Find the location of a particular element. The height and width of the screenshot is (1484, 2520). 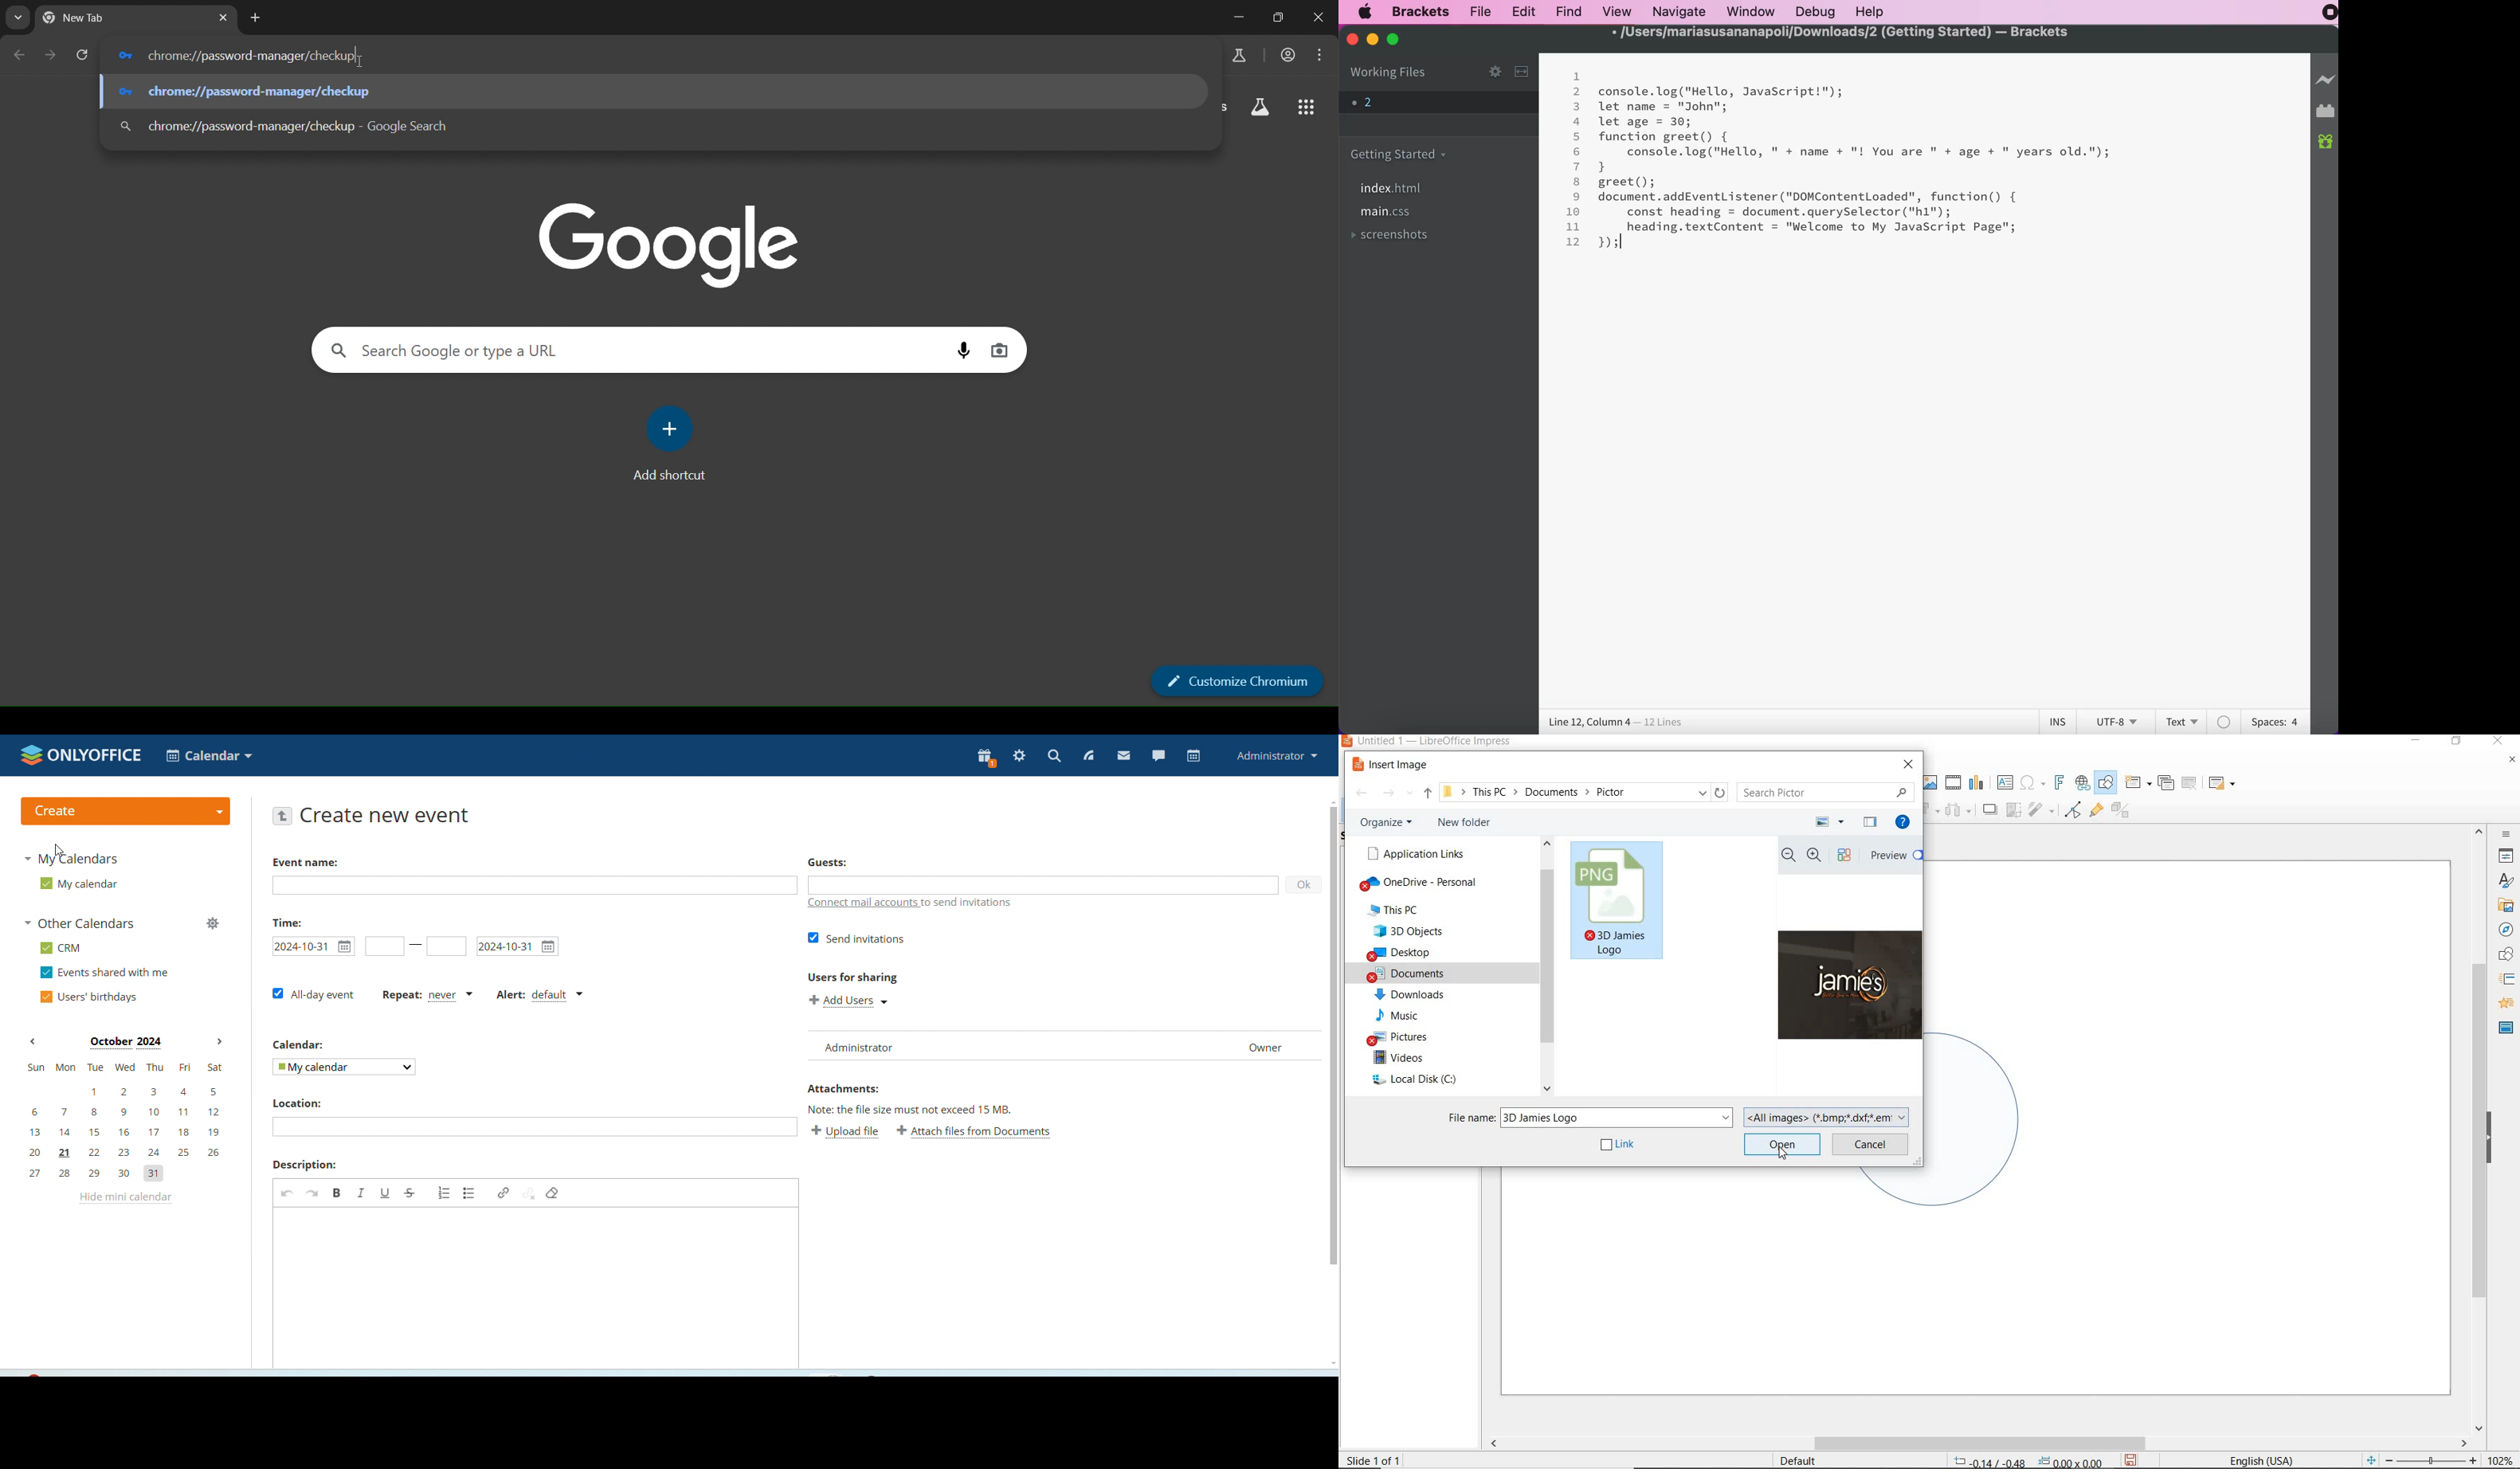

videos is located at coordinates (1412, 1058).